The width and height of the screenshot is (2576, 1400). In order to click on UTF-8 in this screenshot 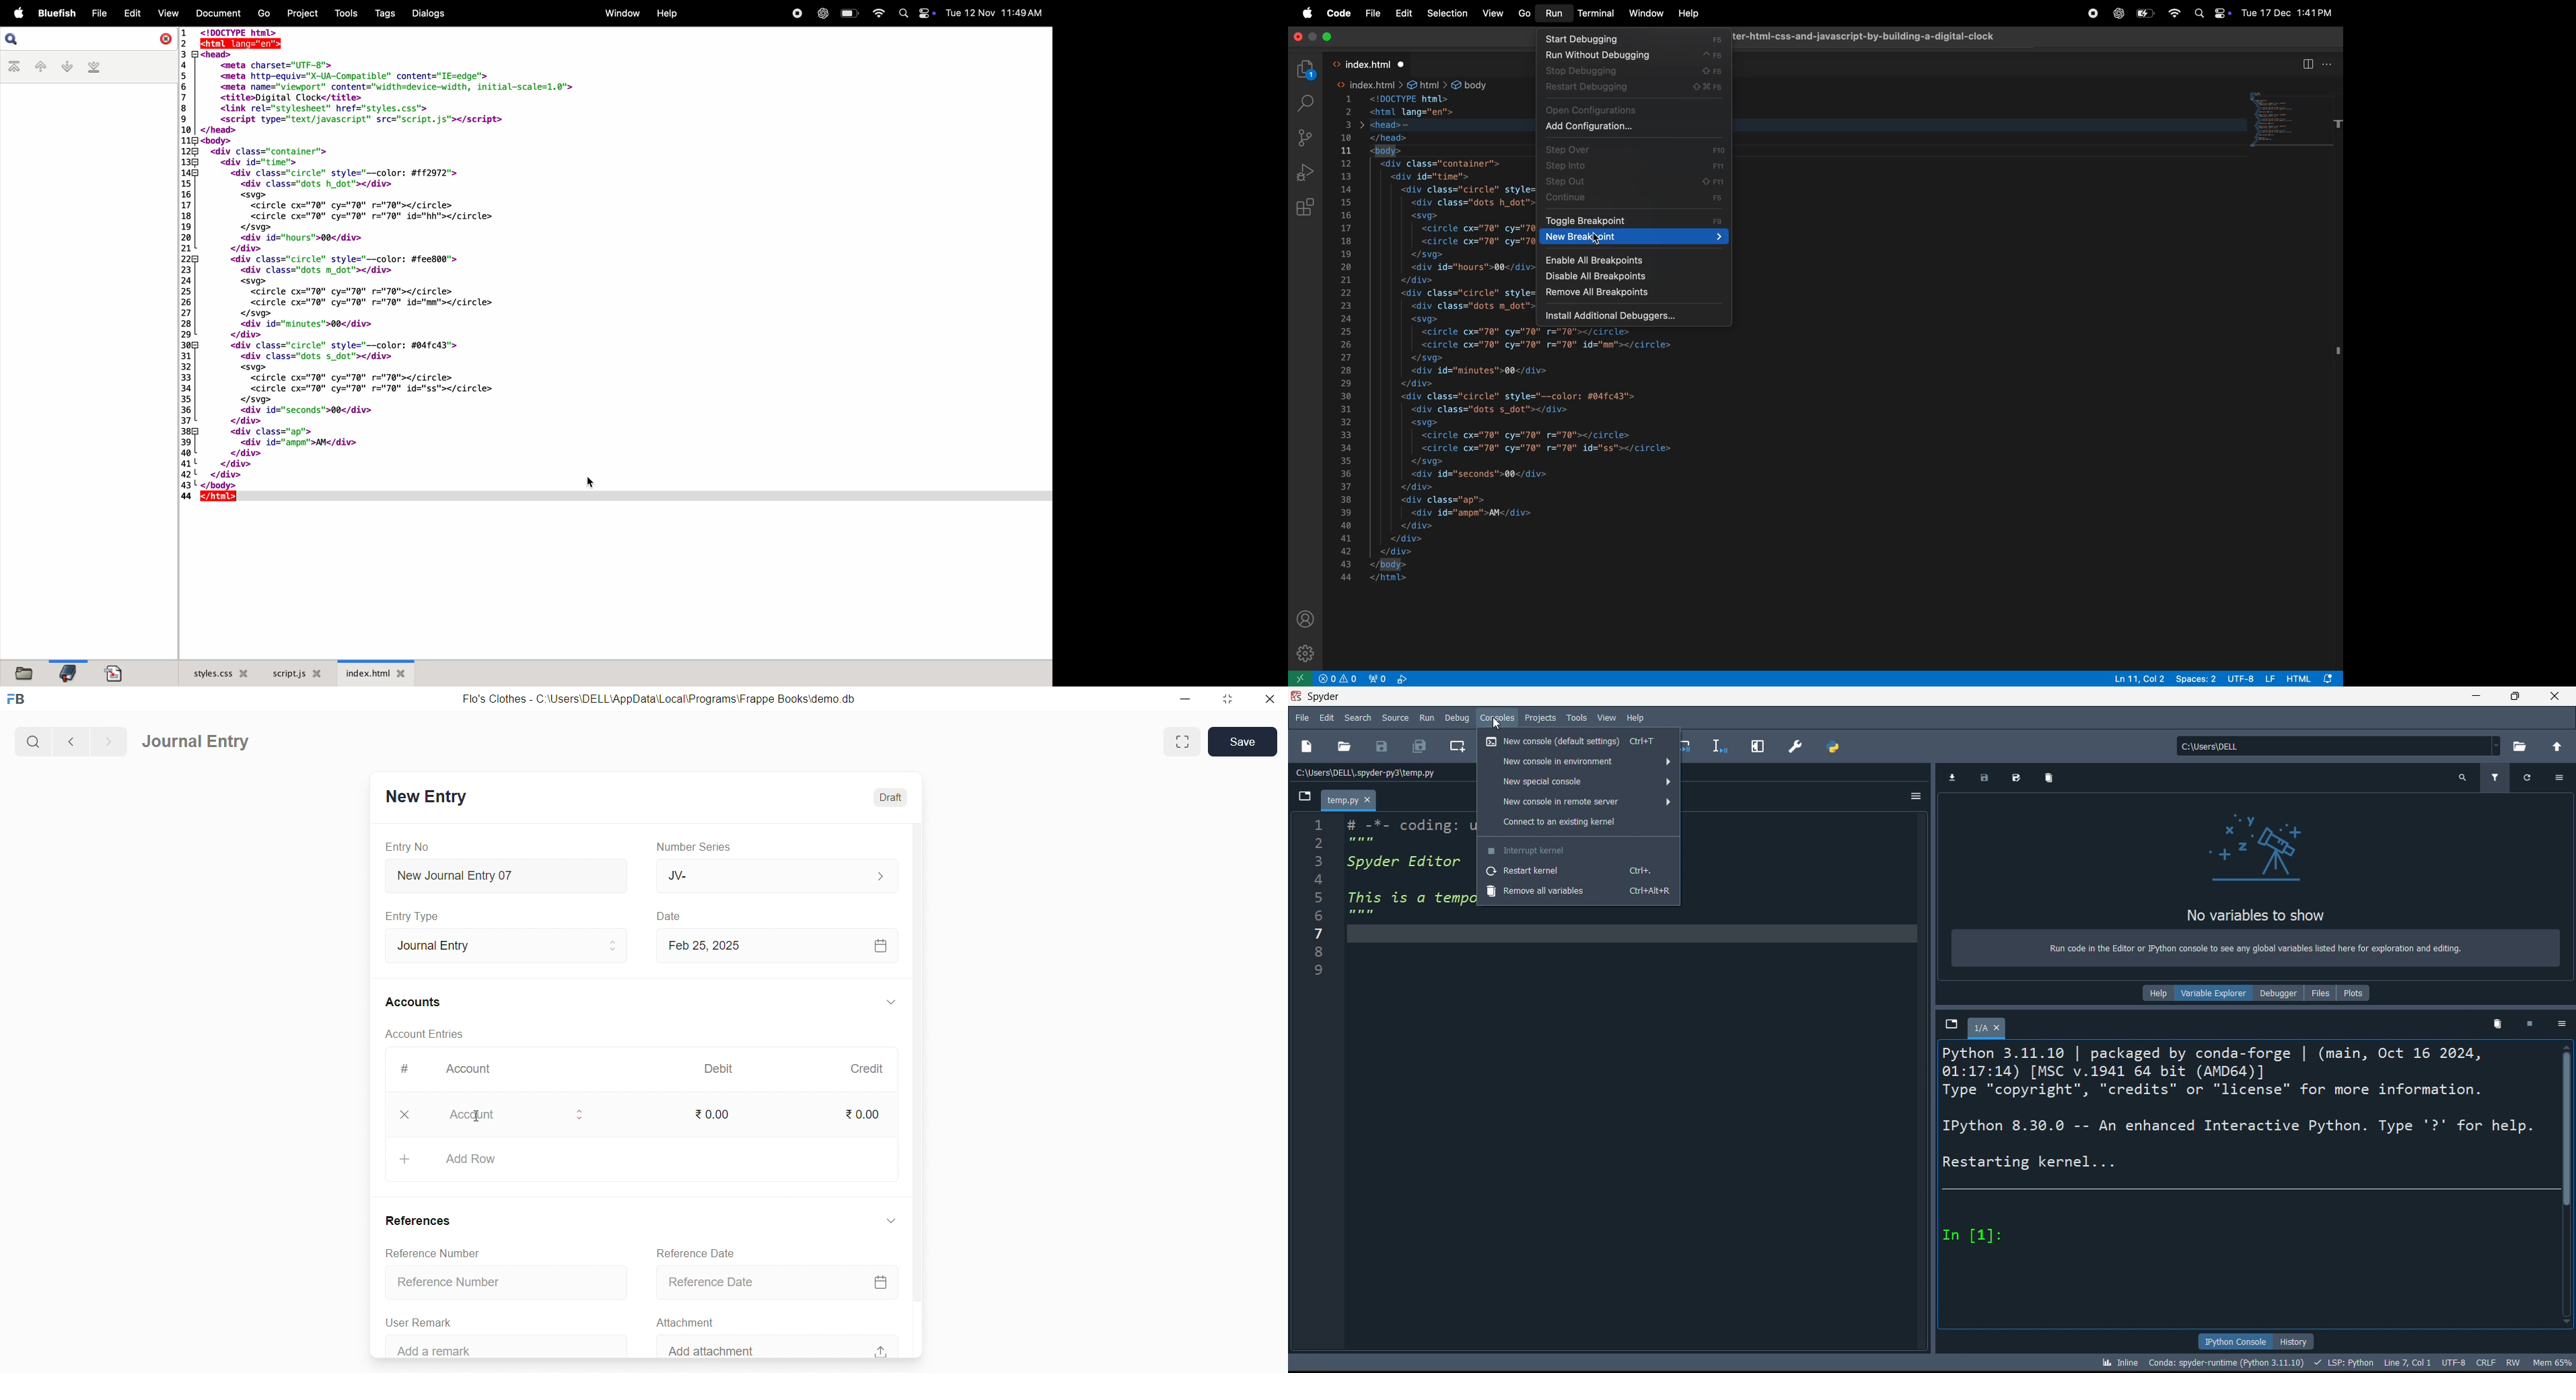, I will do `click(2453, 1362)`.